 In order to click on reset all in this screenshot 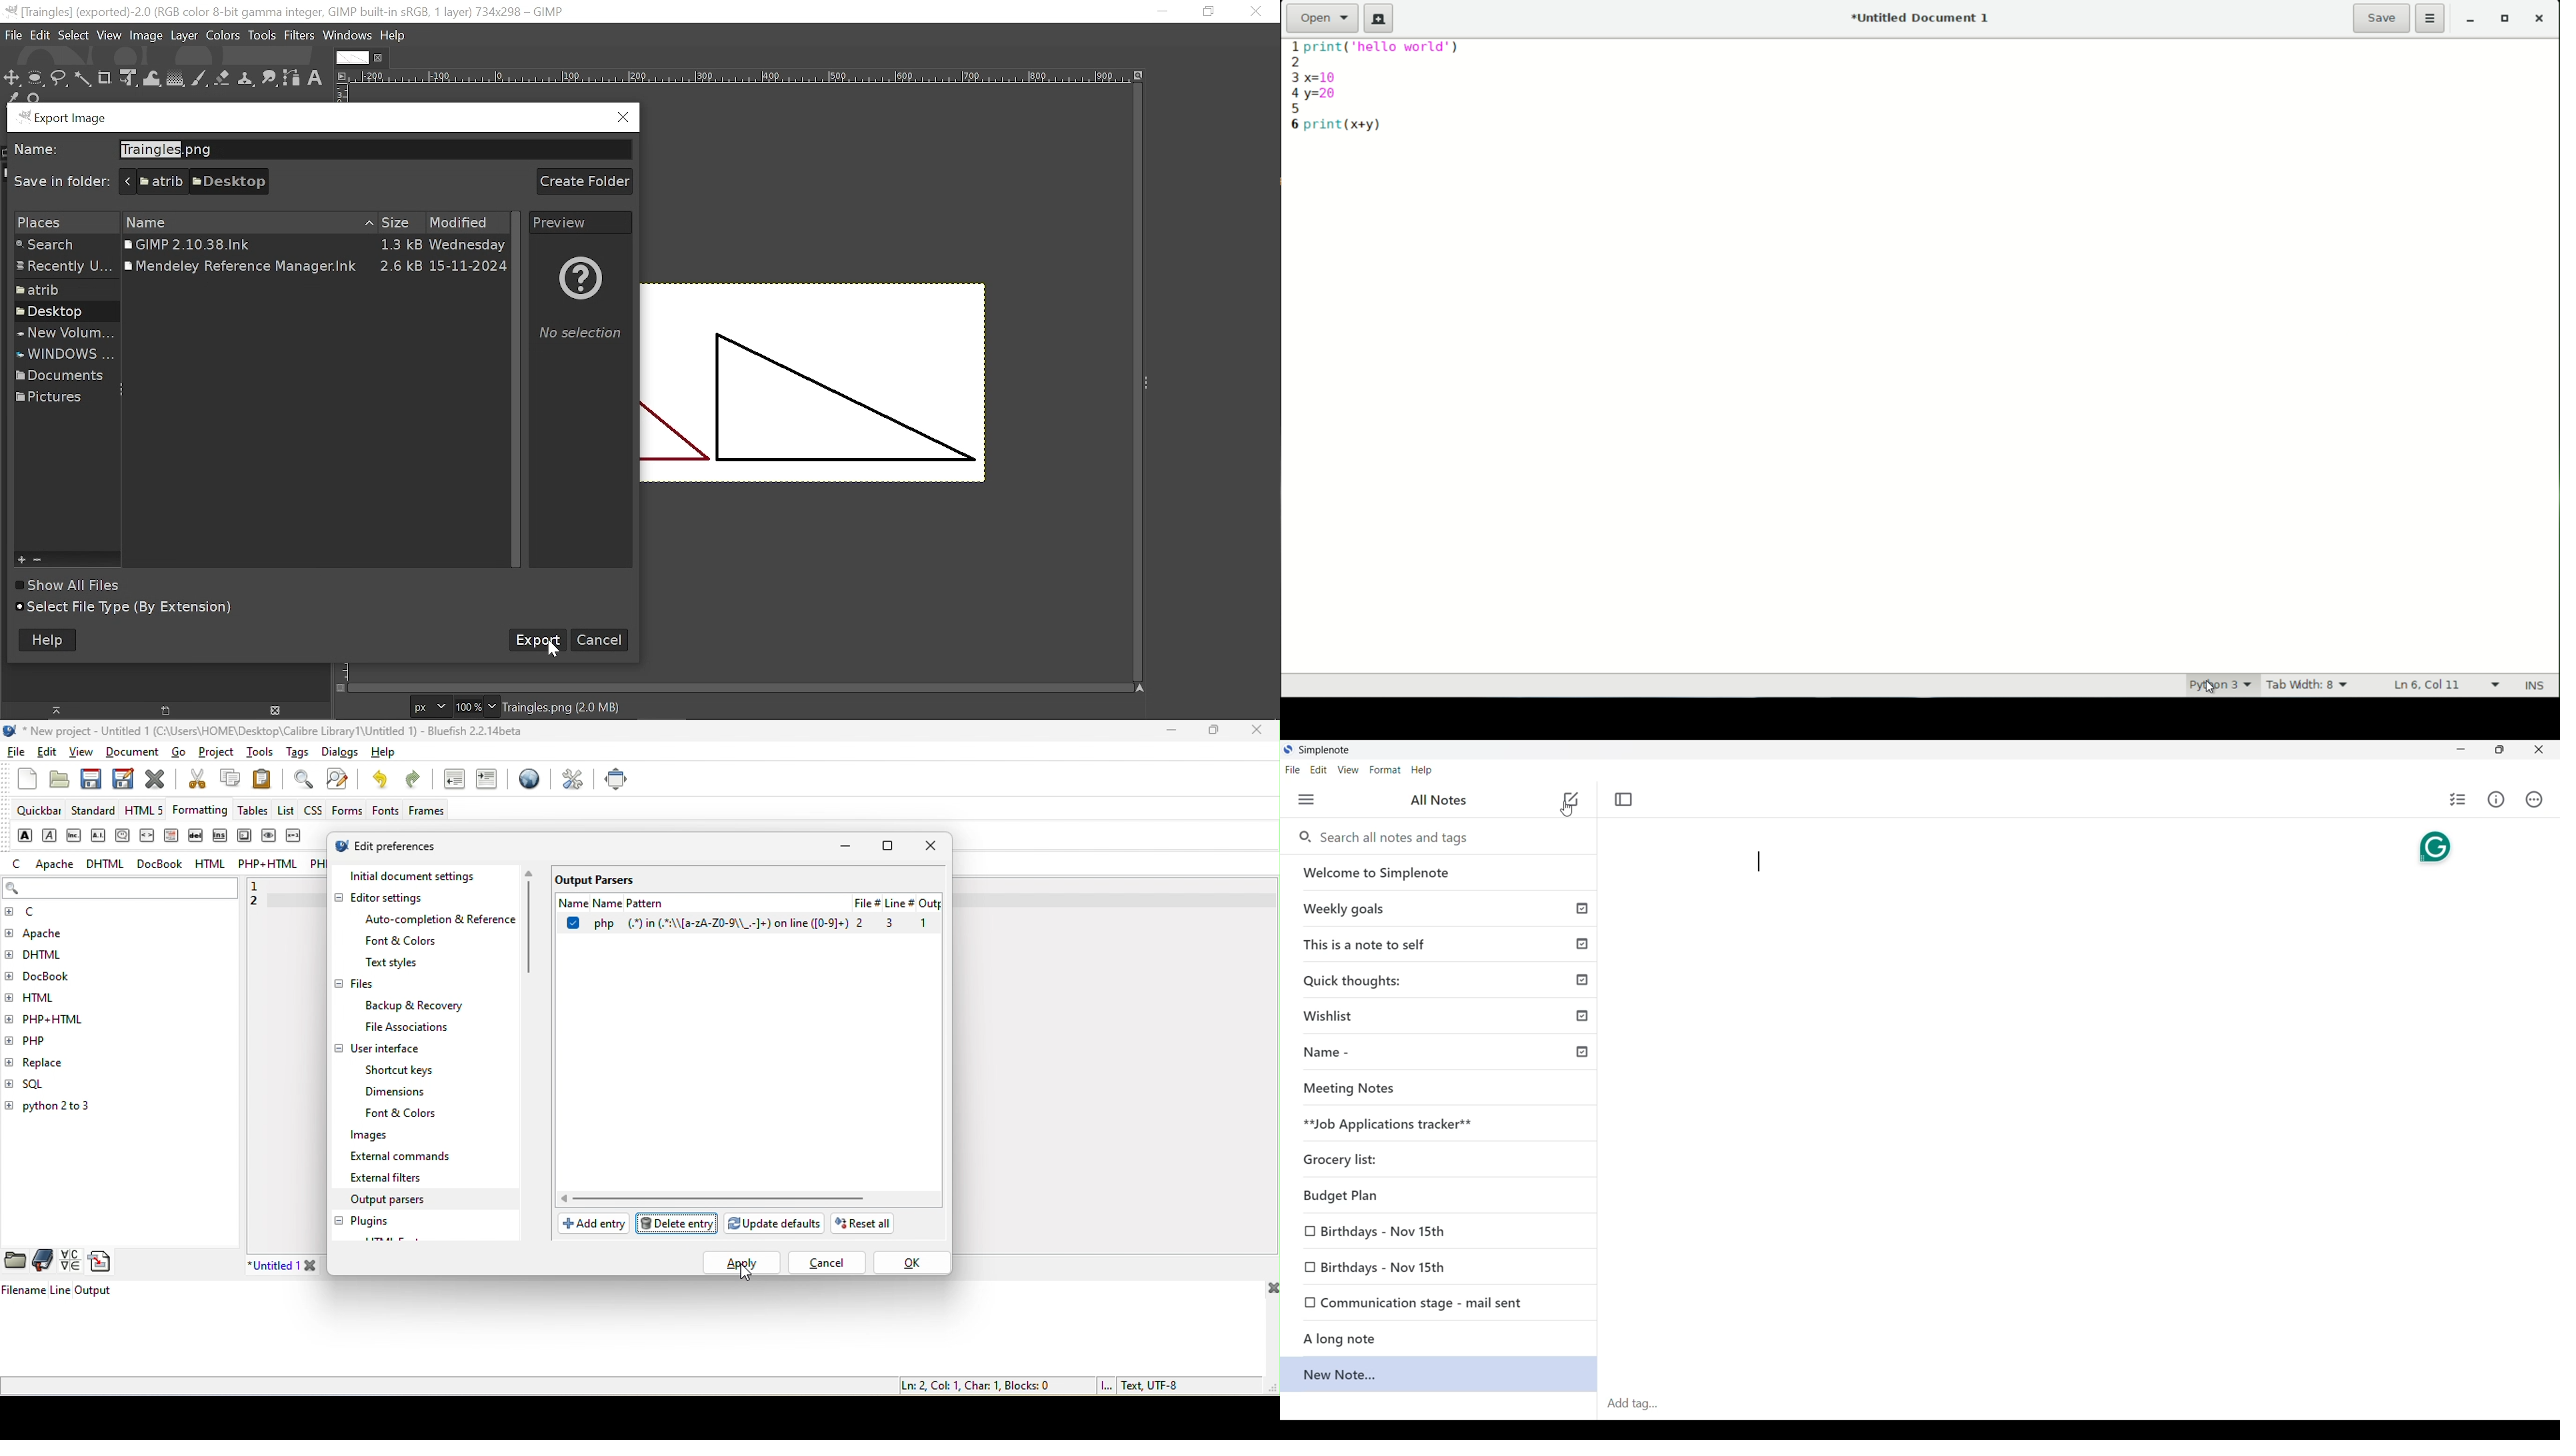, I will do `click(867, 1226)`.